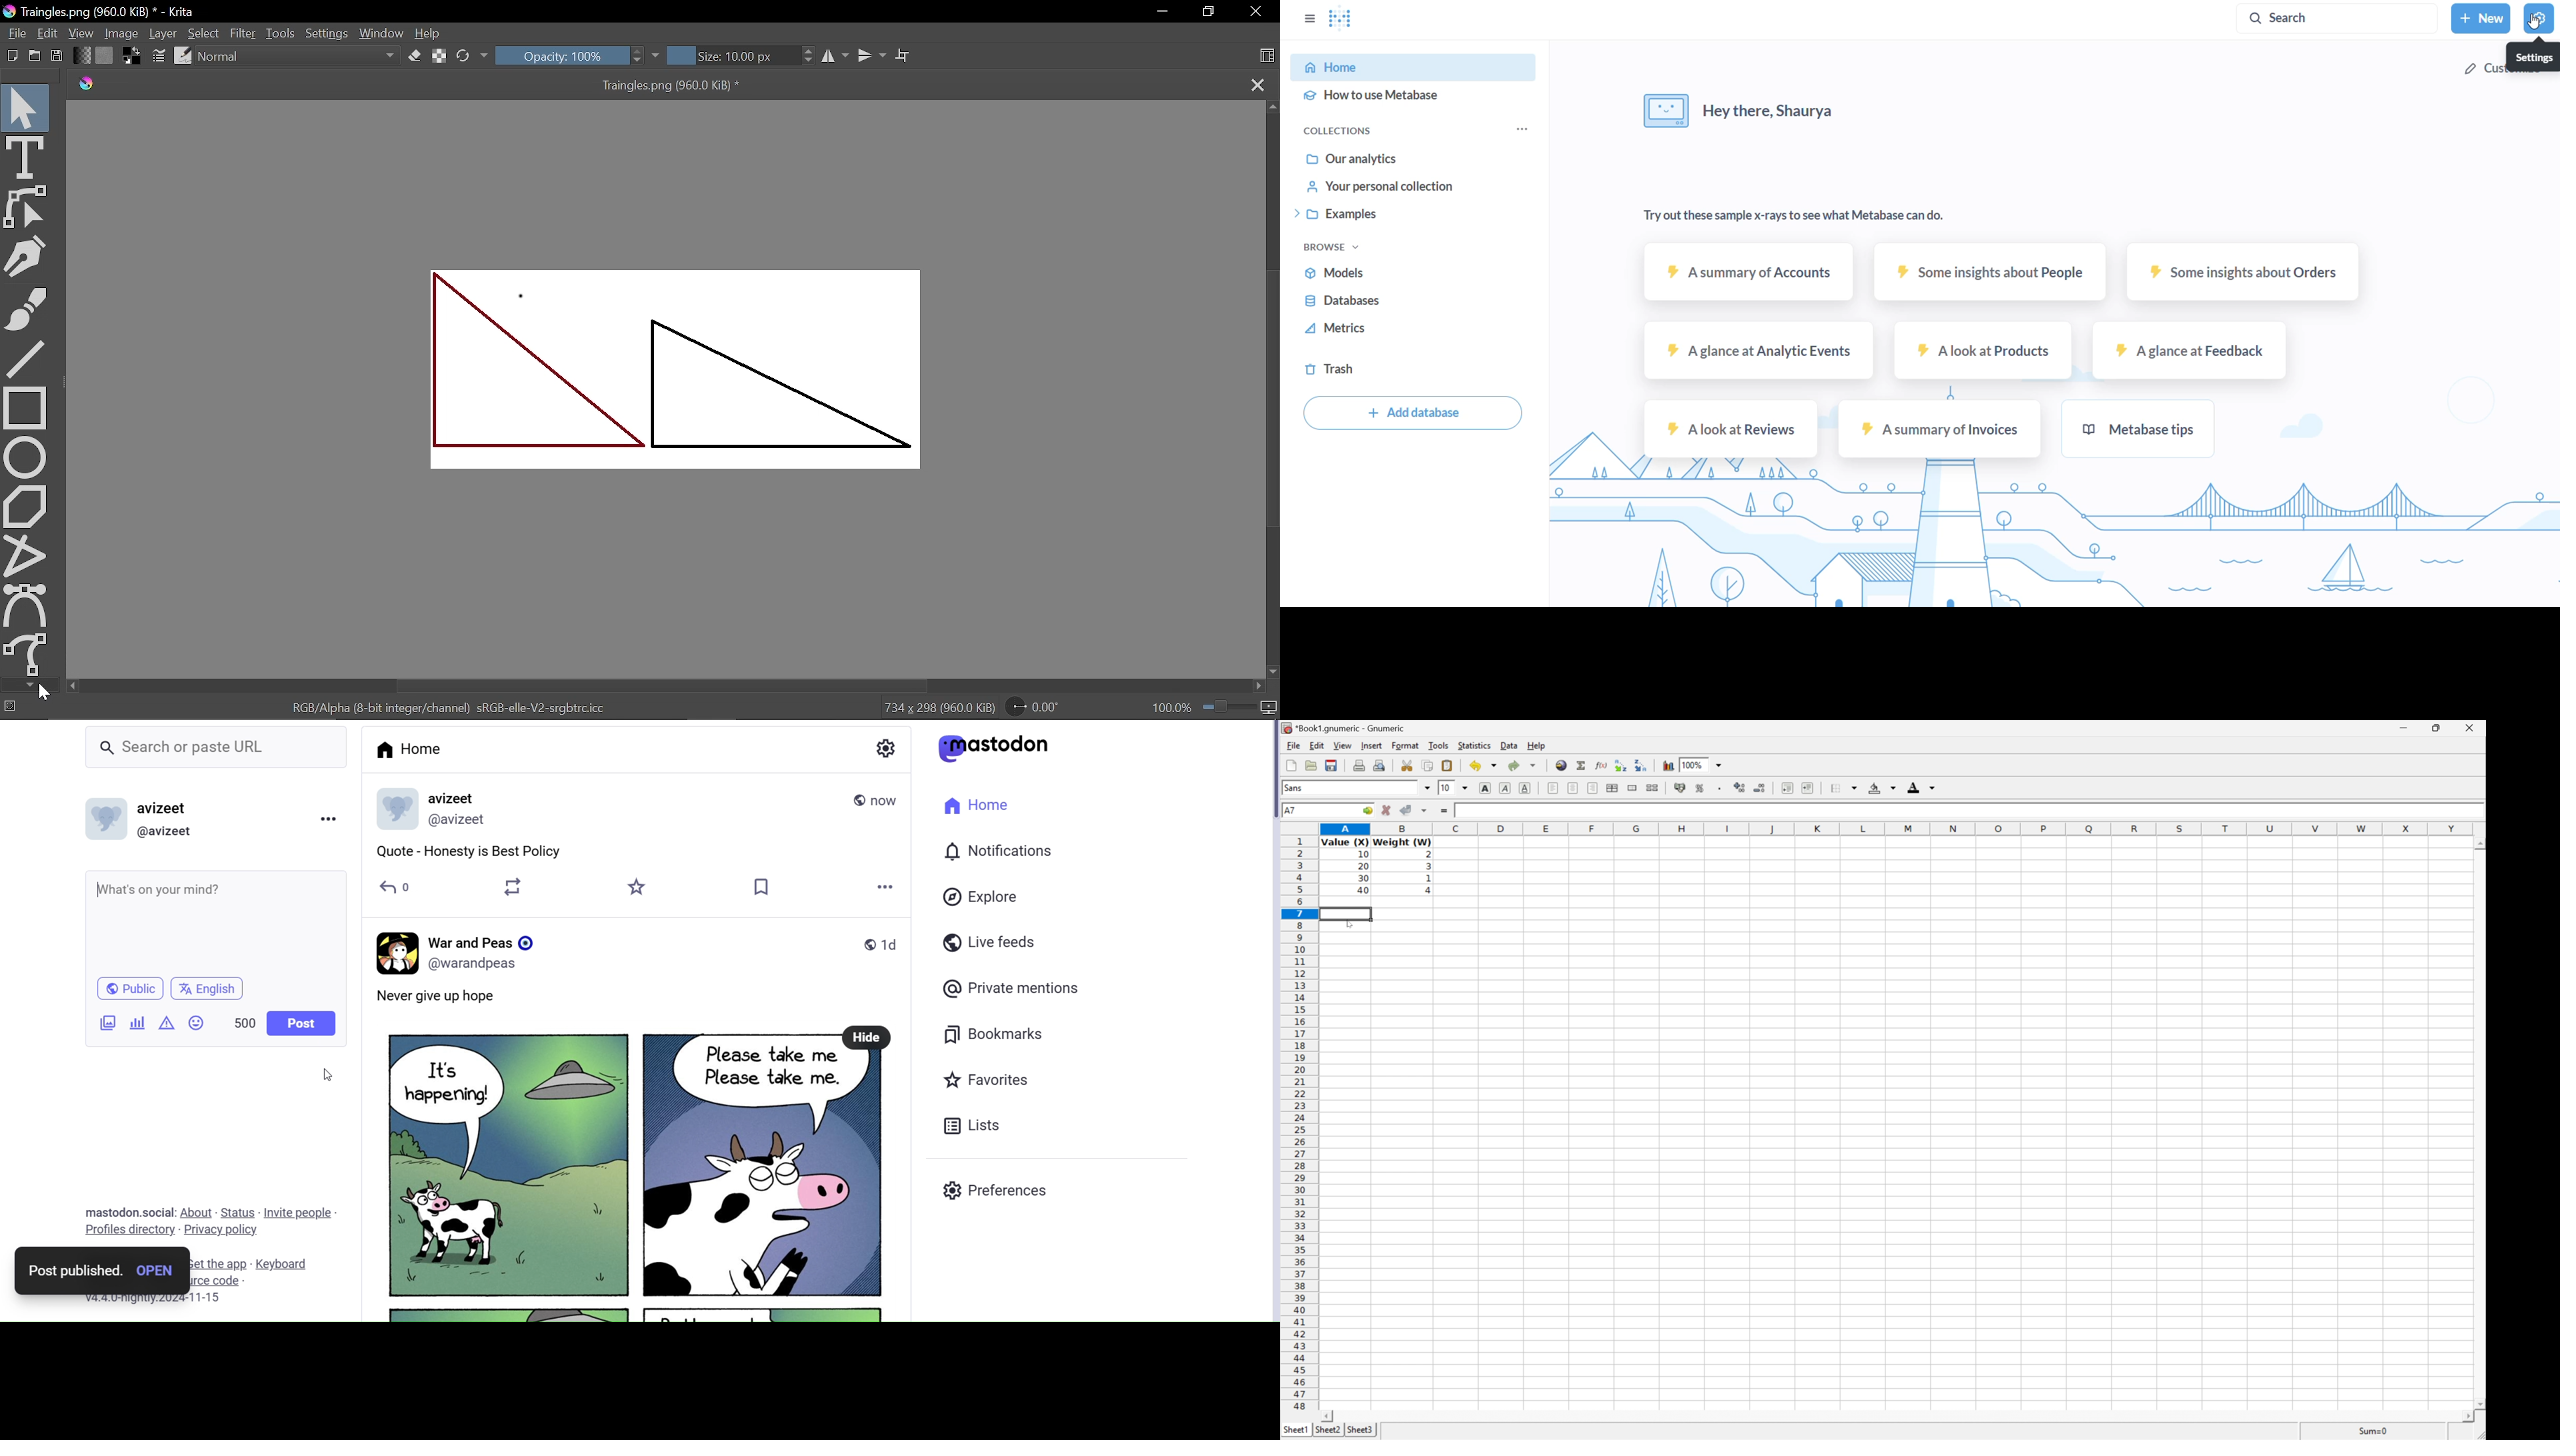  Describe the element at coordinates (483, 940) in the screenshot. I see `War and Peas` at that location.